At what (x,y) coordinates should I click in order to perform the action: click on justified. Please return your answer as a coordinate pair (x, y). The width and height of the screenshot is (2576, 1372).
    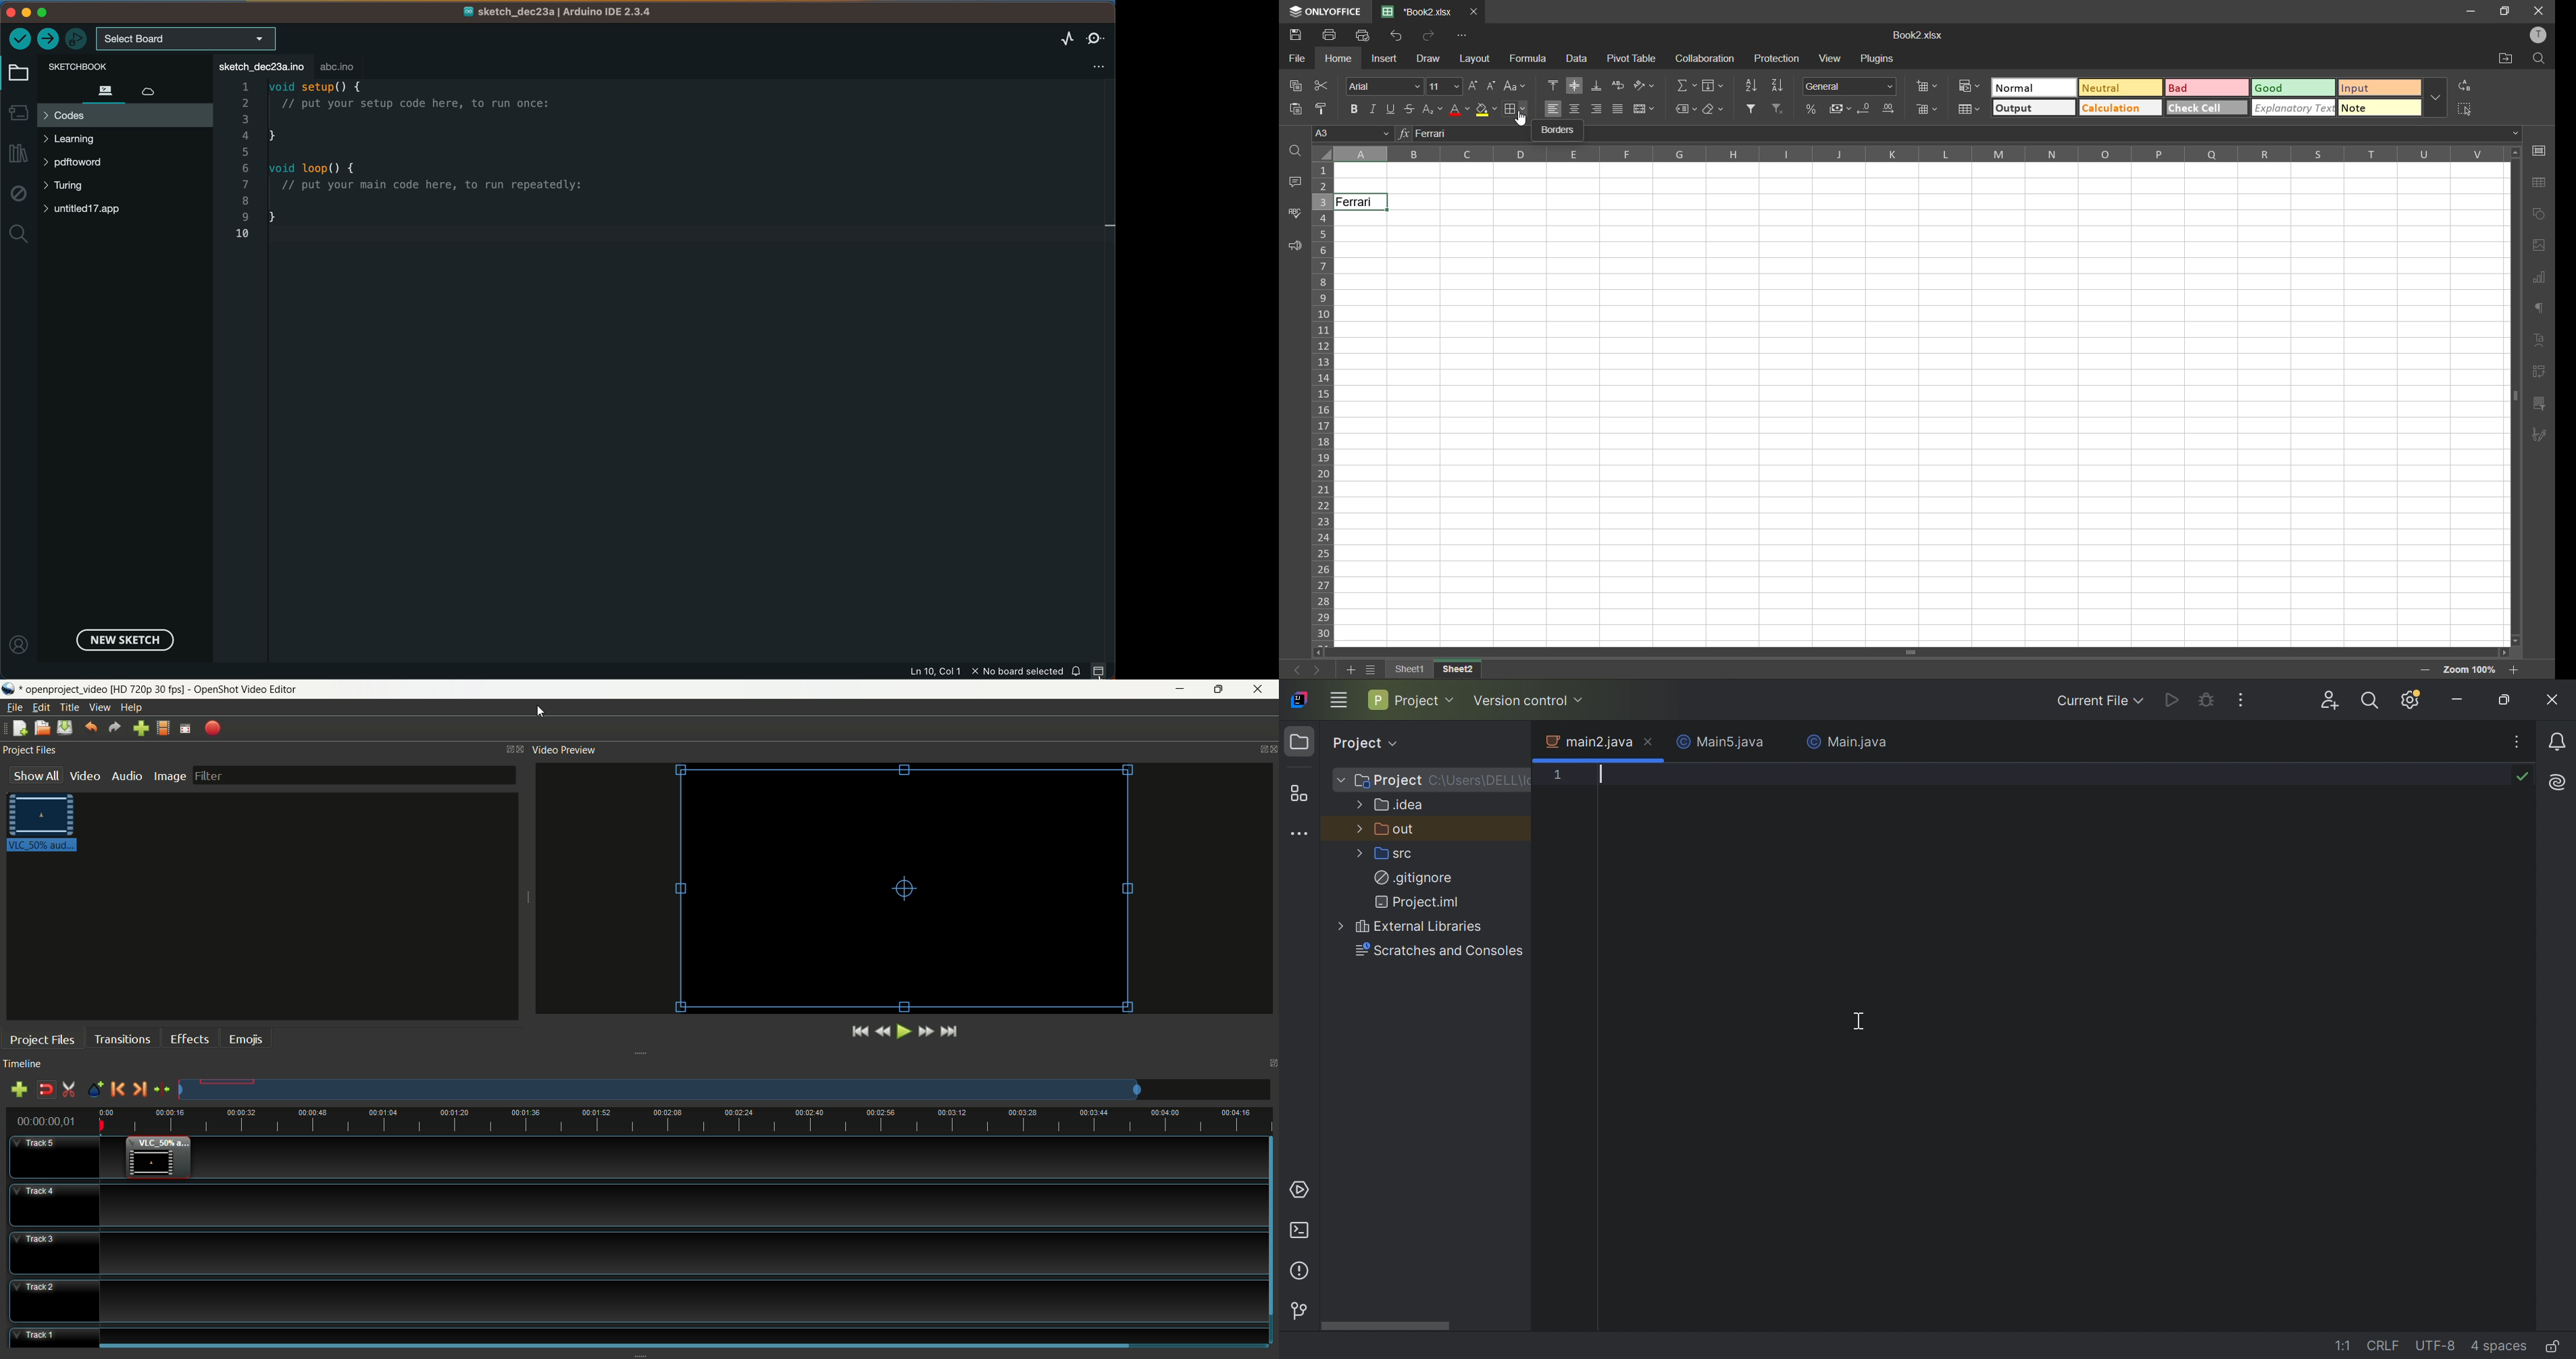
    Looking at the image, I should click on (1617, 108).